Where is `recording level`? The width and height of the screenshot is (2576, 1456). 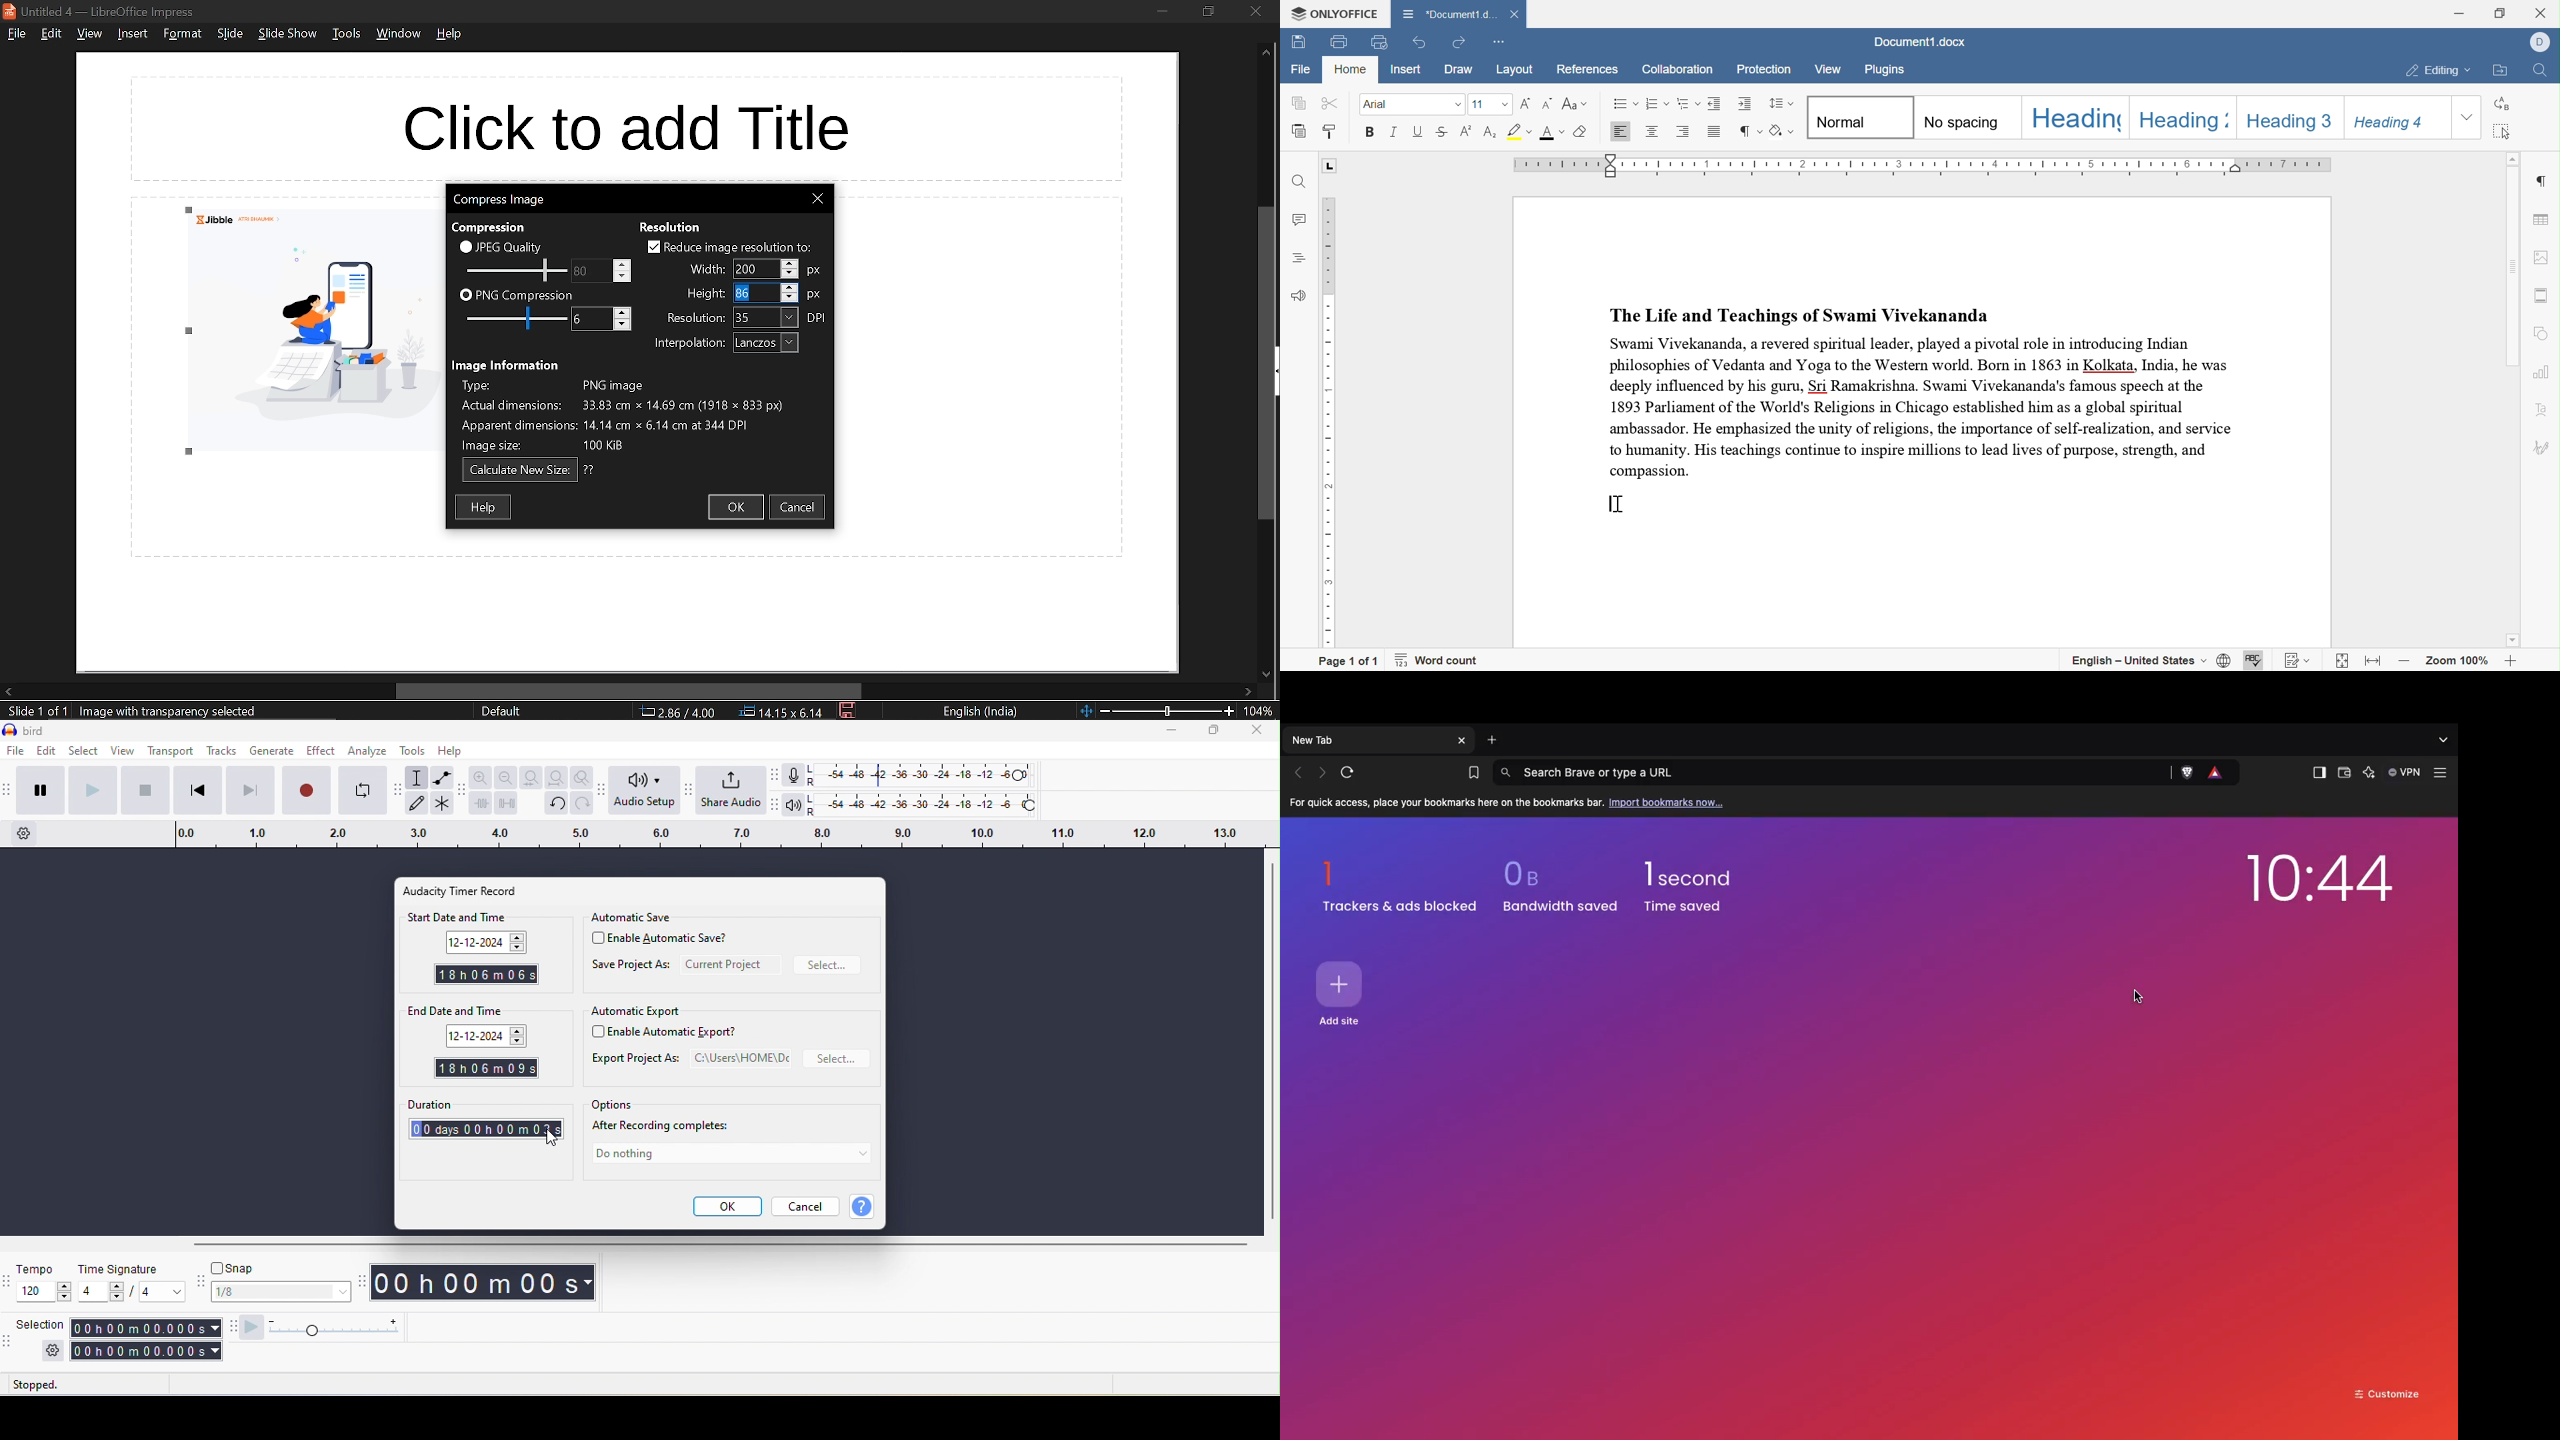
recording level is located at coordinates (929, 775).